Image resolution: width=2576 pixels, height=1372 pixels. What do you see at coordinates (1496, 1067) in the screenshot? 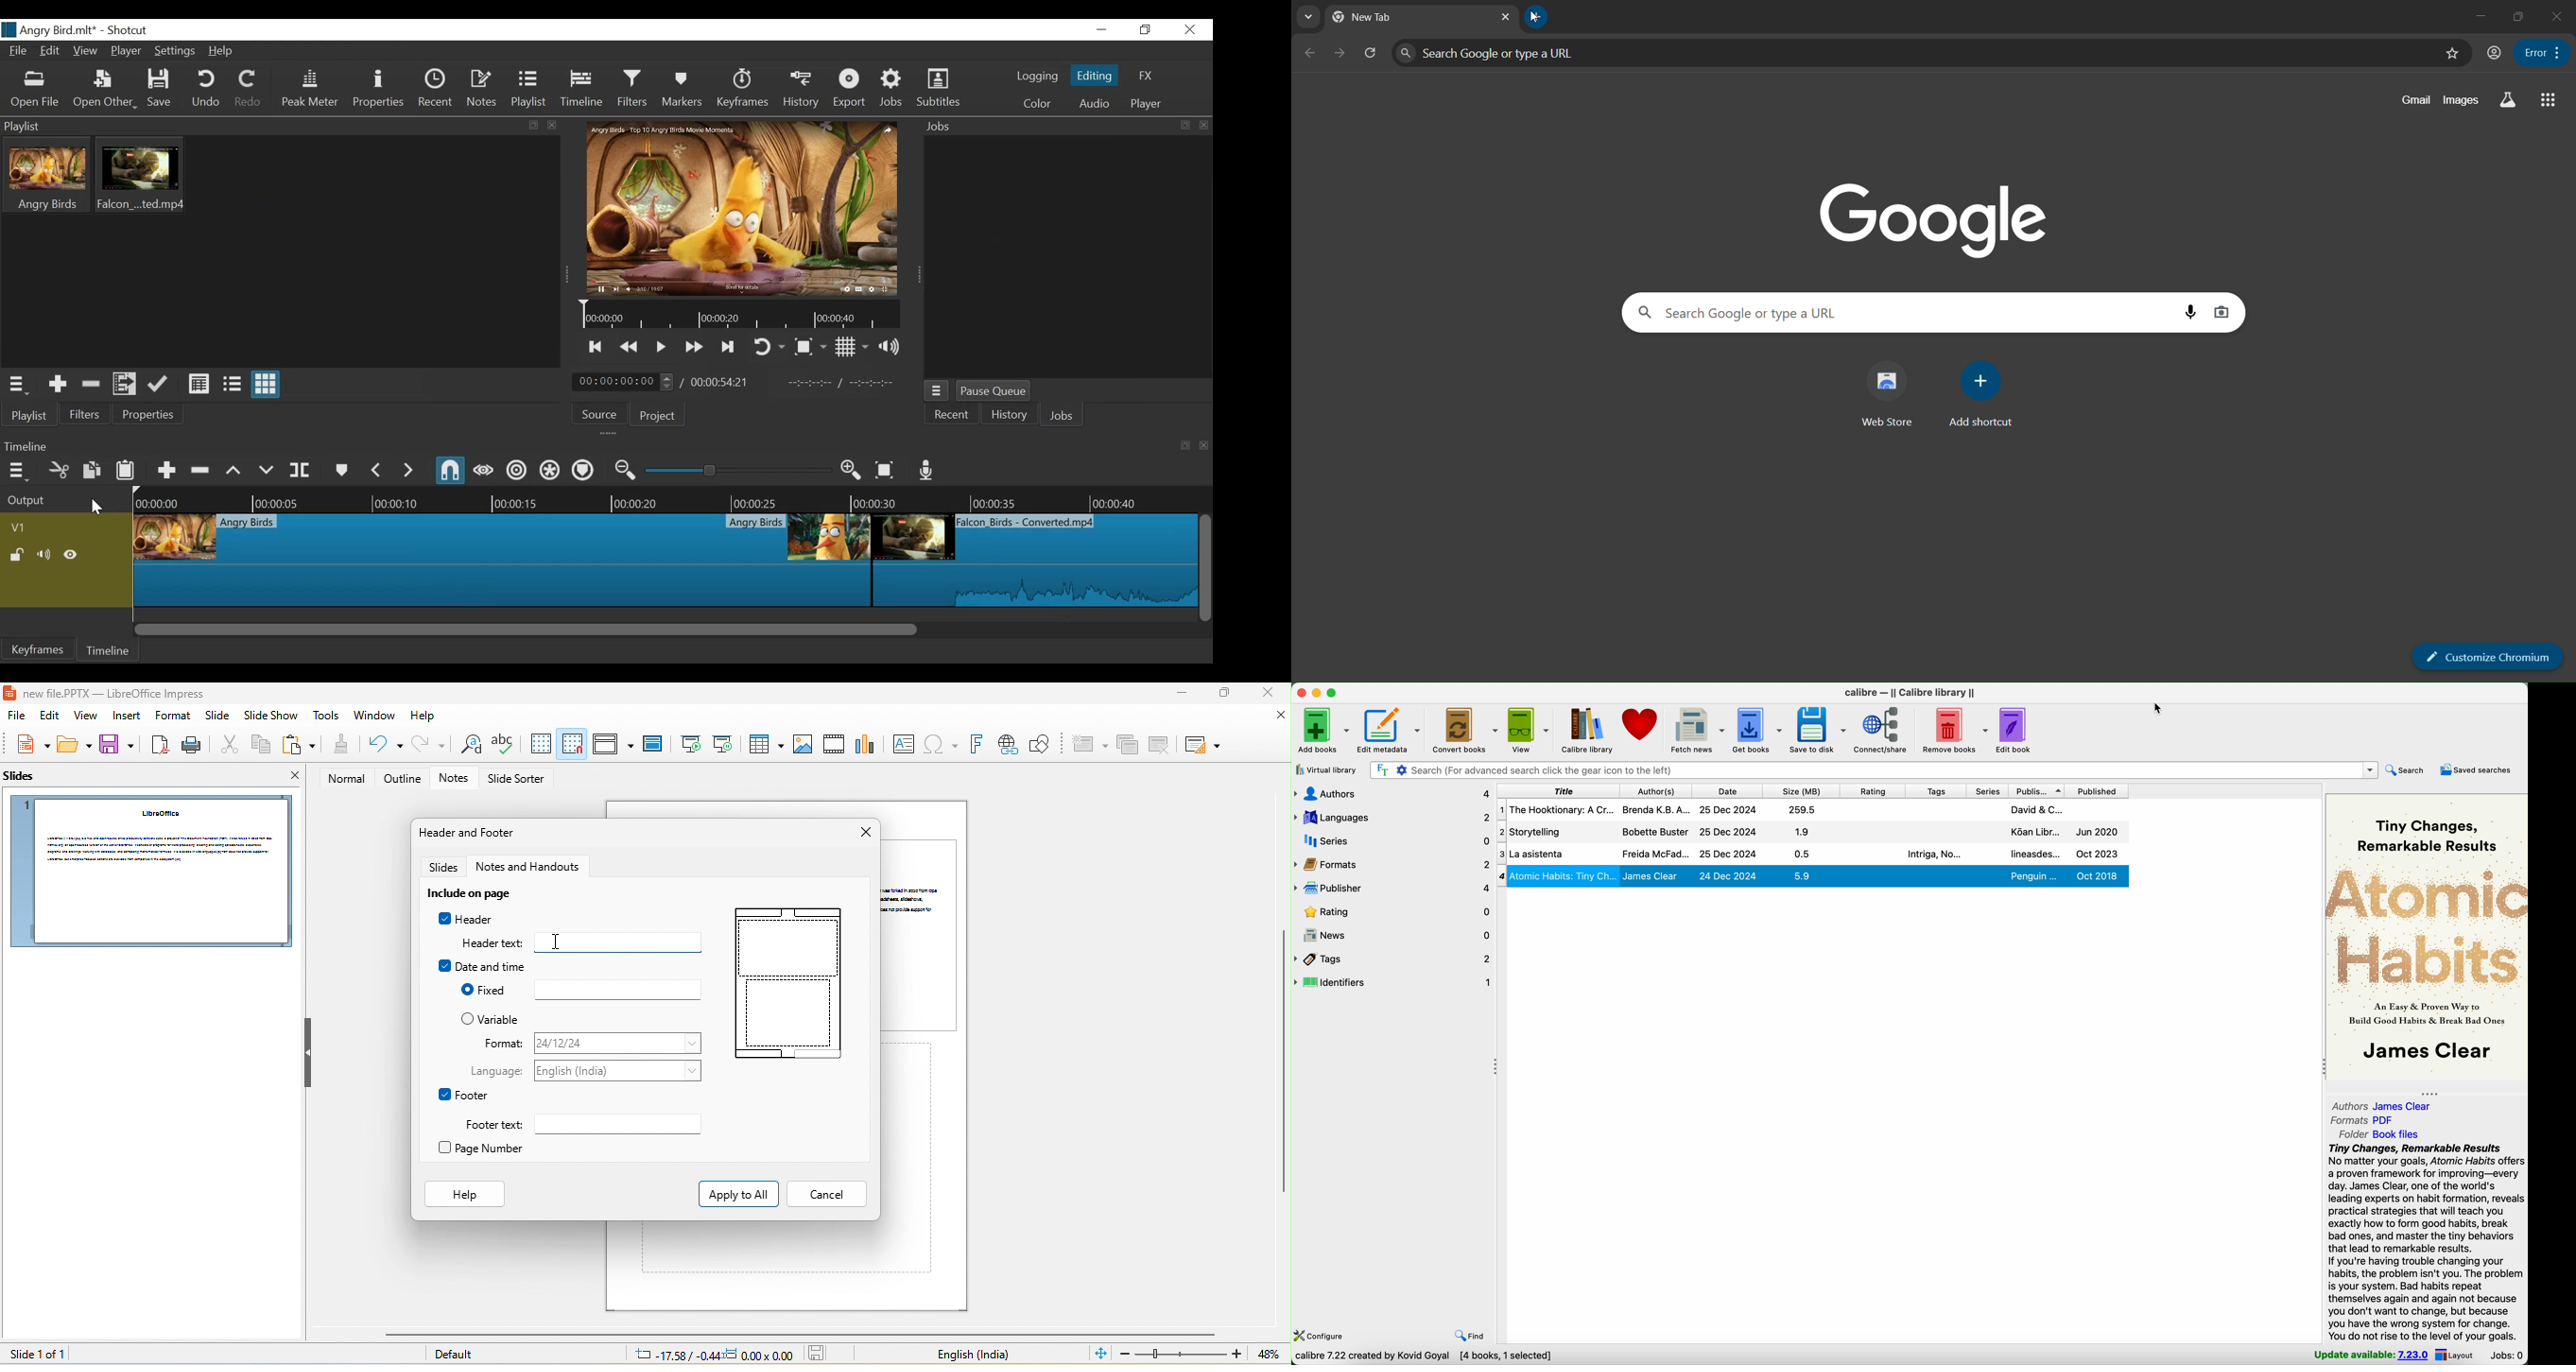
I see `toggle expand/contract` at bounding box center [1496, 1067].